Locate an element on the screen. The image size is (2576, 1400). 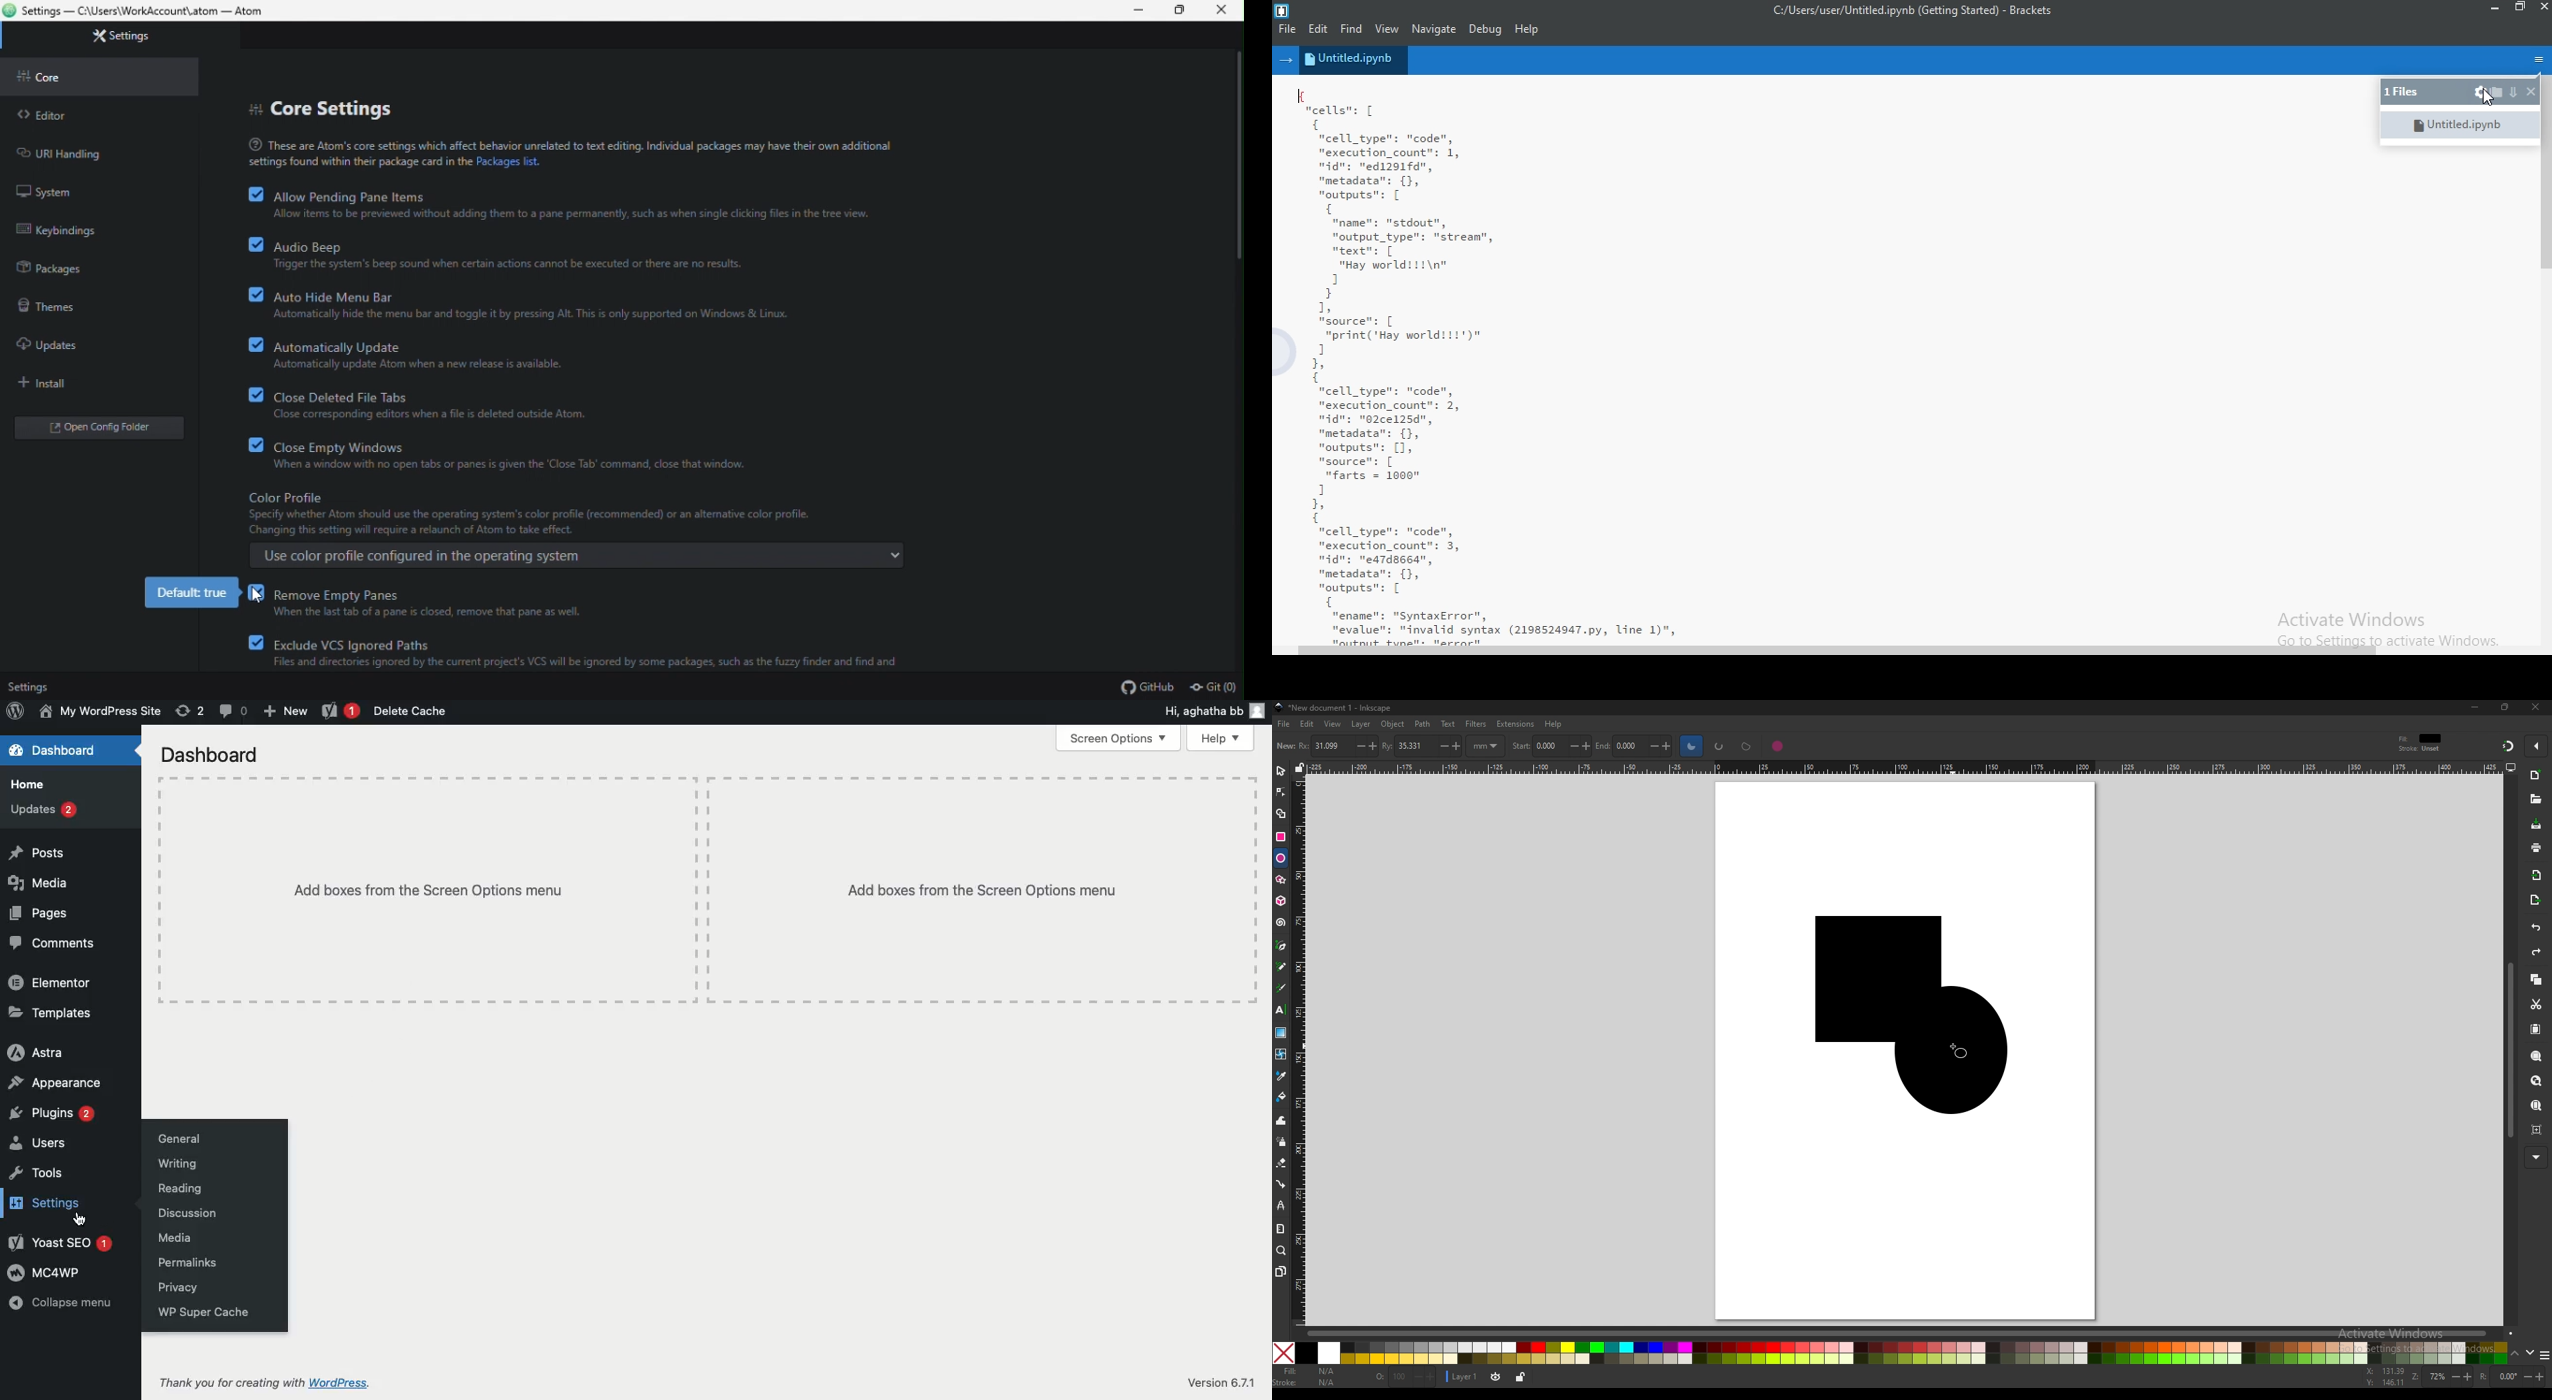
new is located at coordinates (1285, 746).